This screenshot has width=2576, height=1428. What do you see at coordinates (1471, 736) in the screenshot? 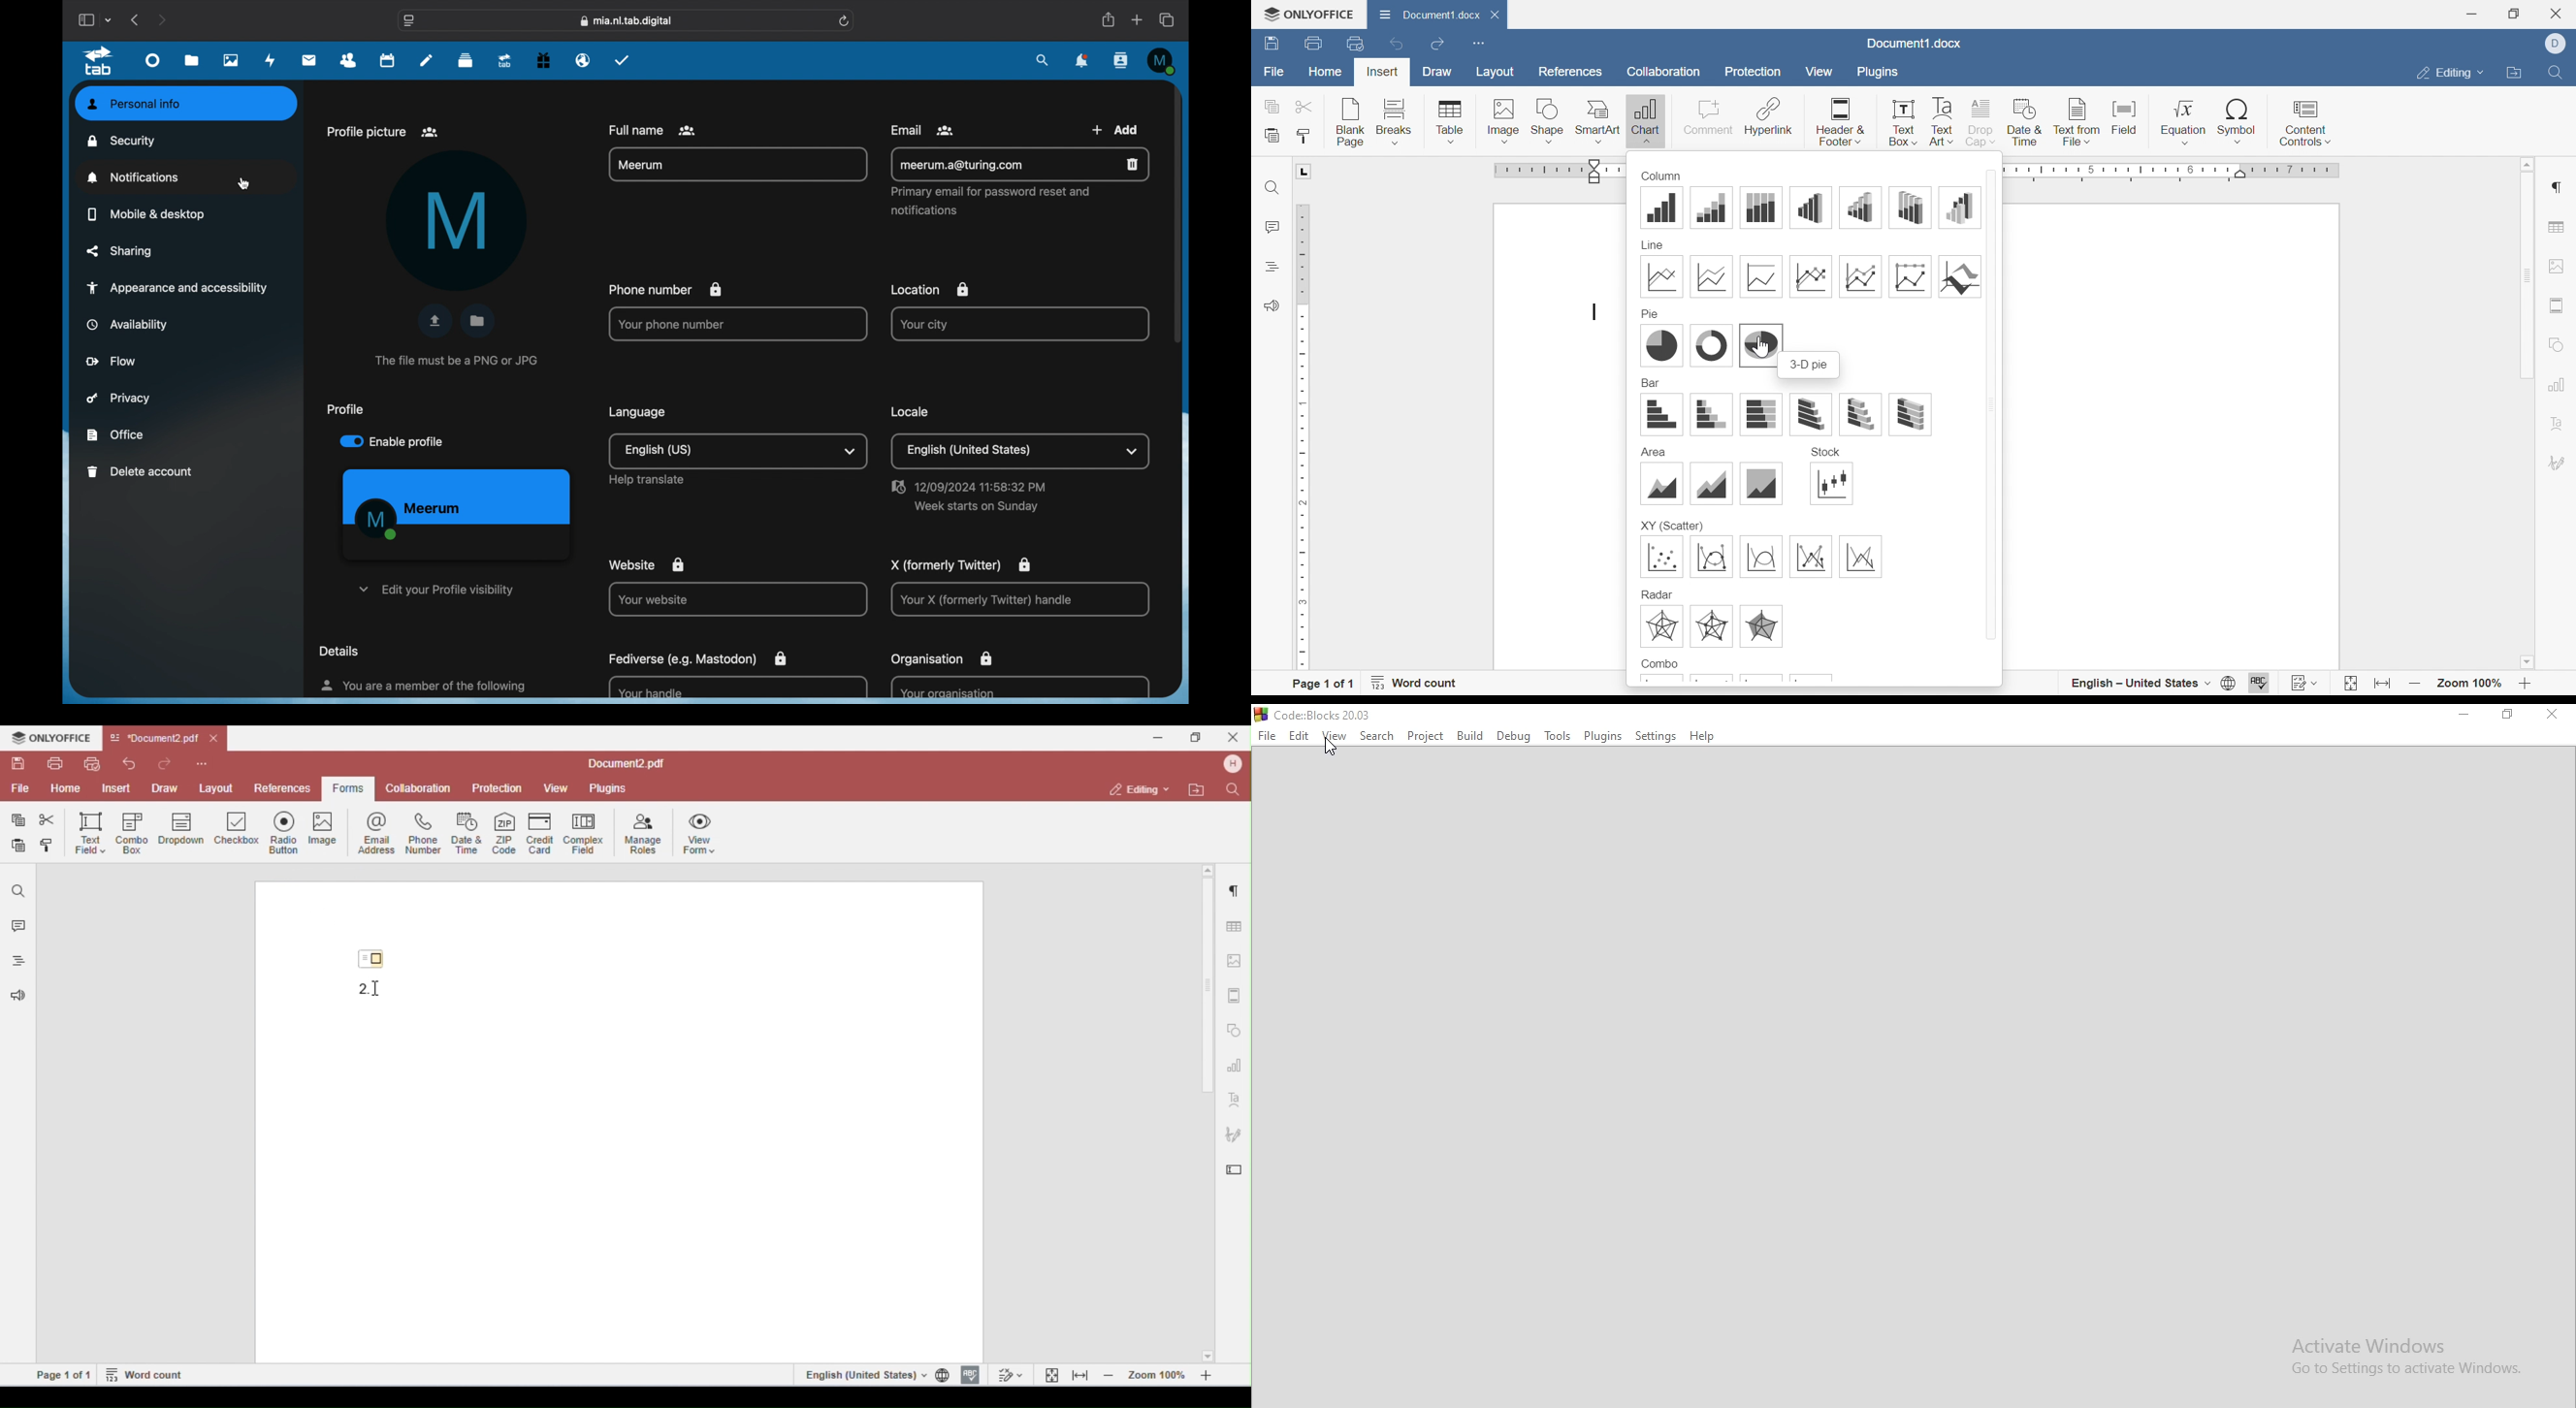
I see `Build ` at bounding box center [1471, 736].